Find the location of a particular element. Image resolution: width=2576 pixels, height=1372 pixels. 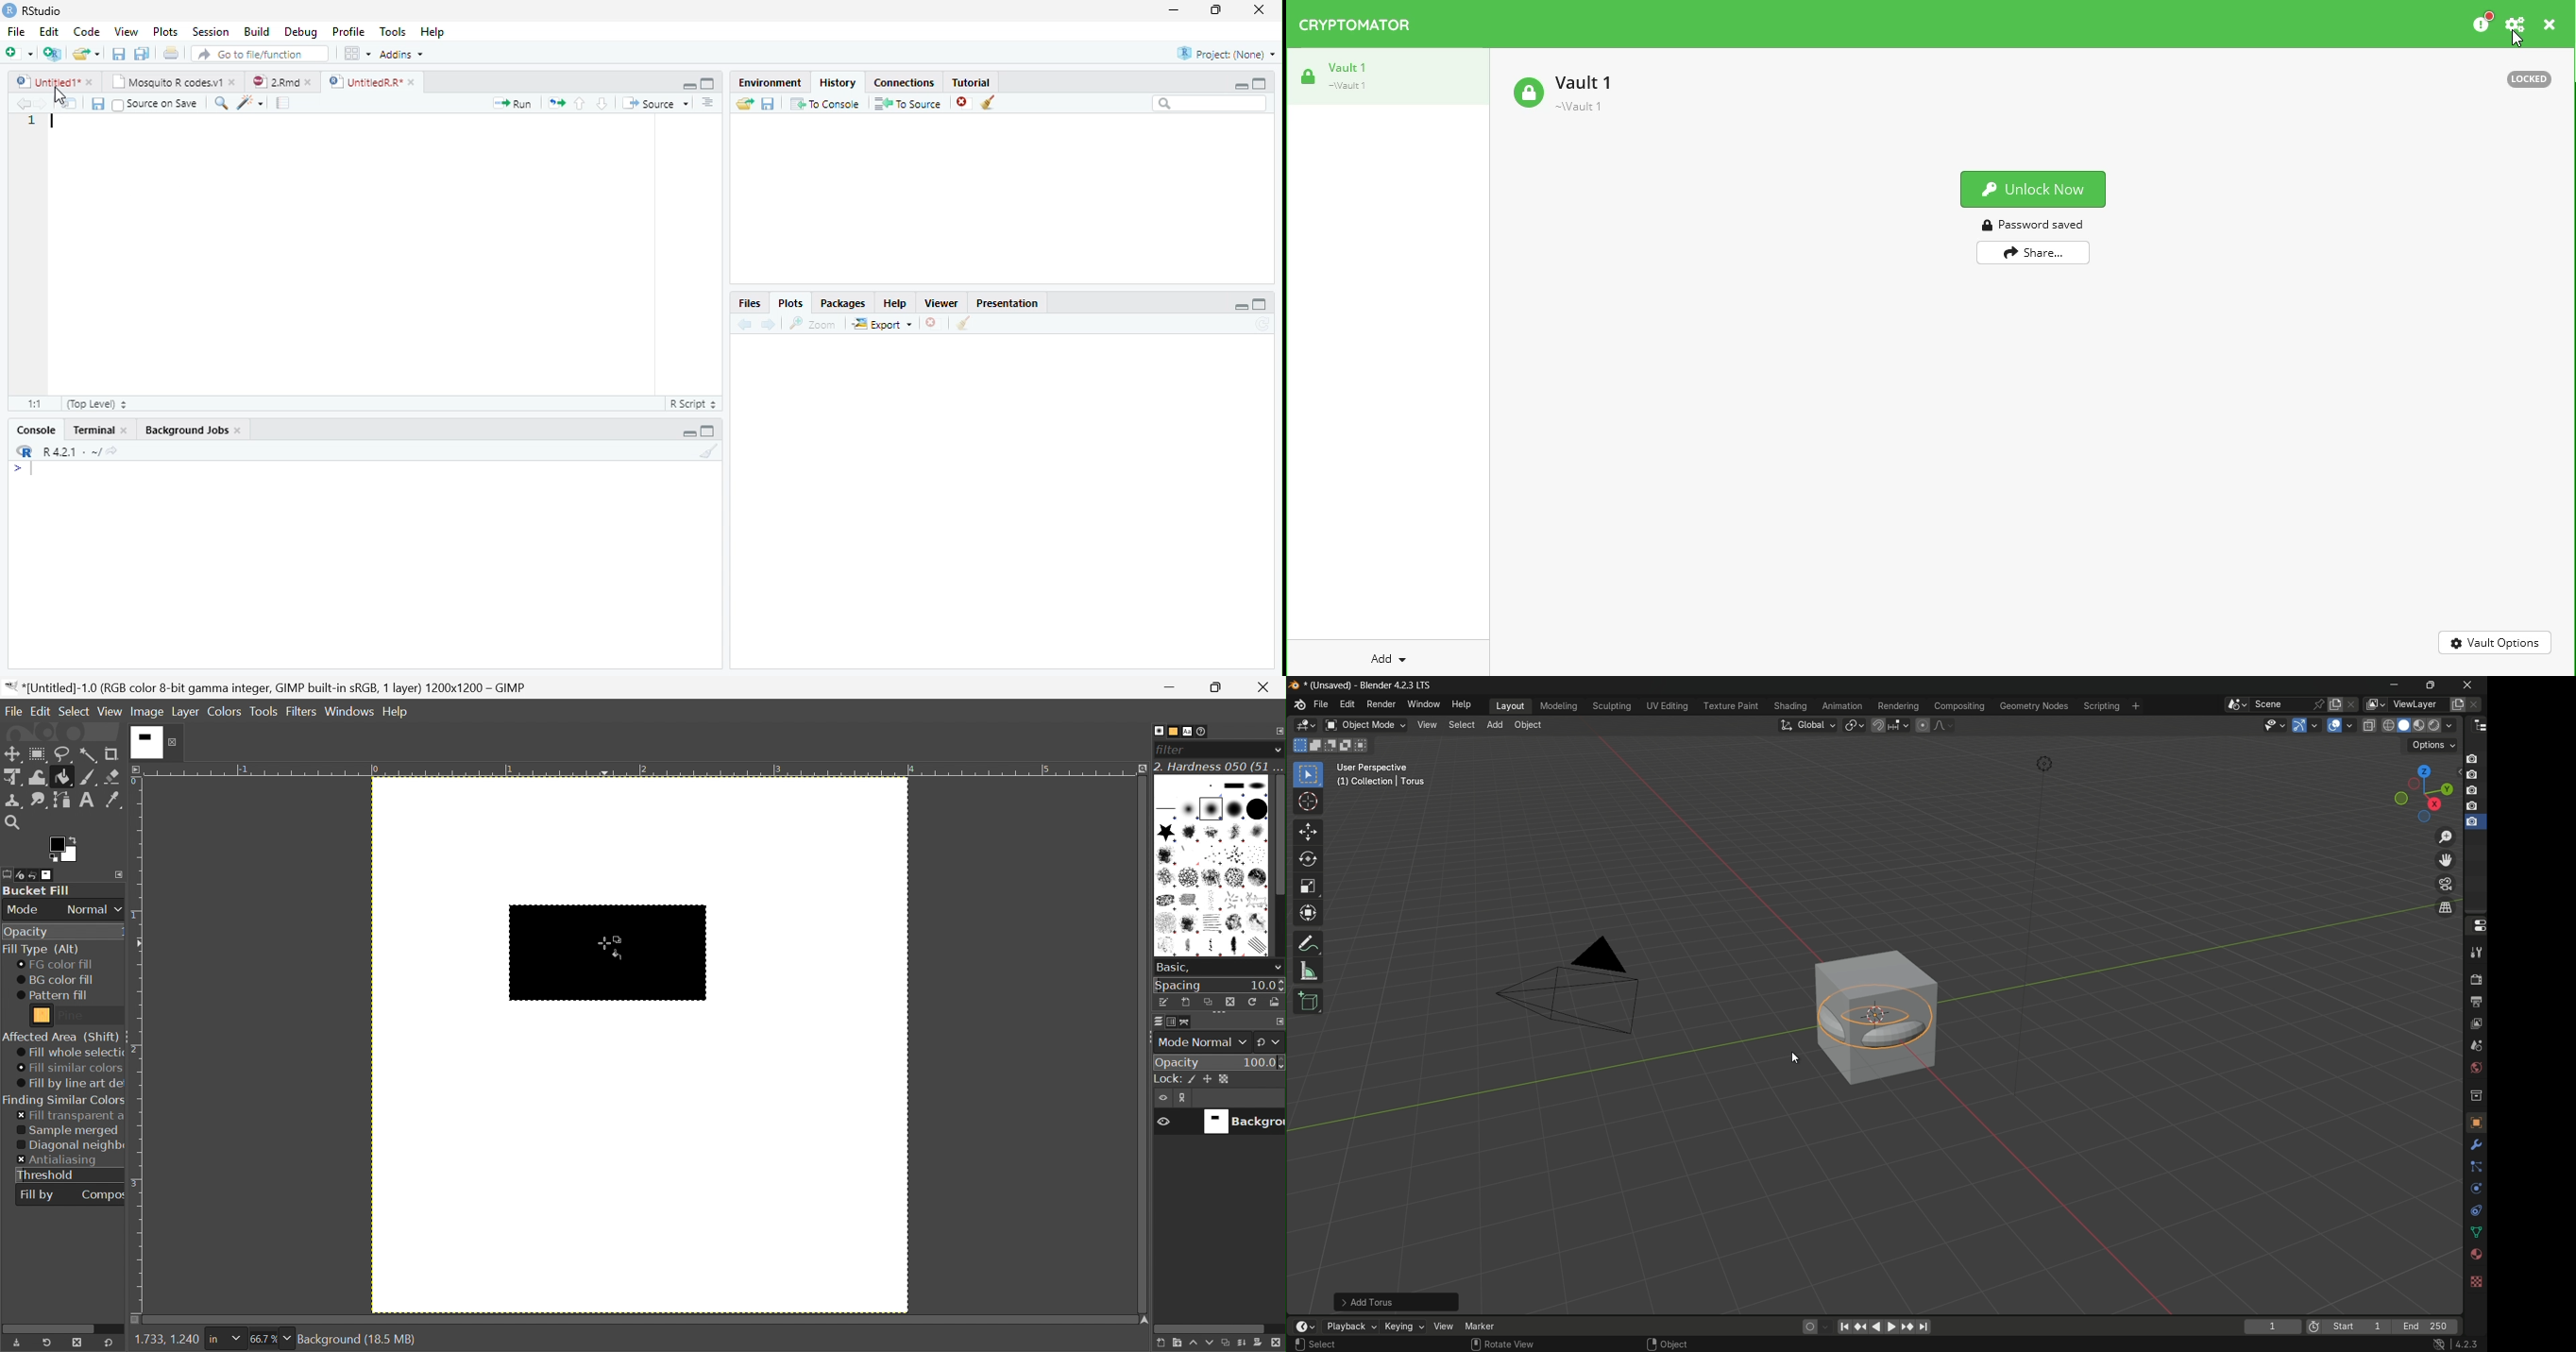

Save history into a file is located at coordinates (769, 103).